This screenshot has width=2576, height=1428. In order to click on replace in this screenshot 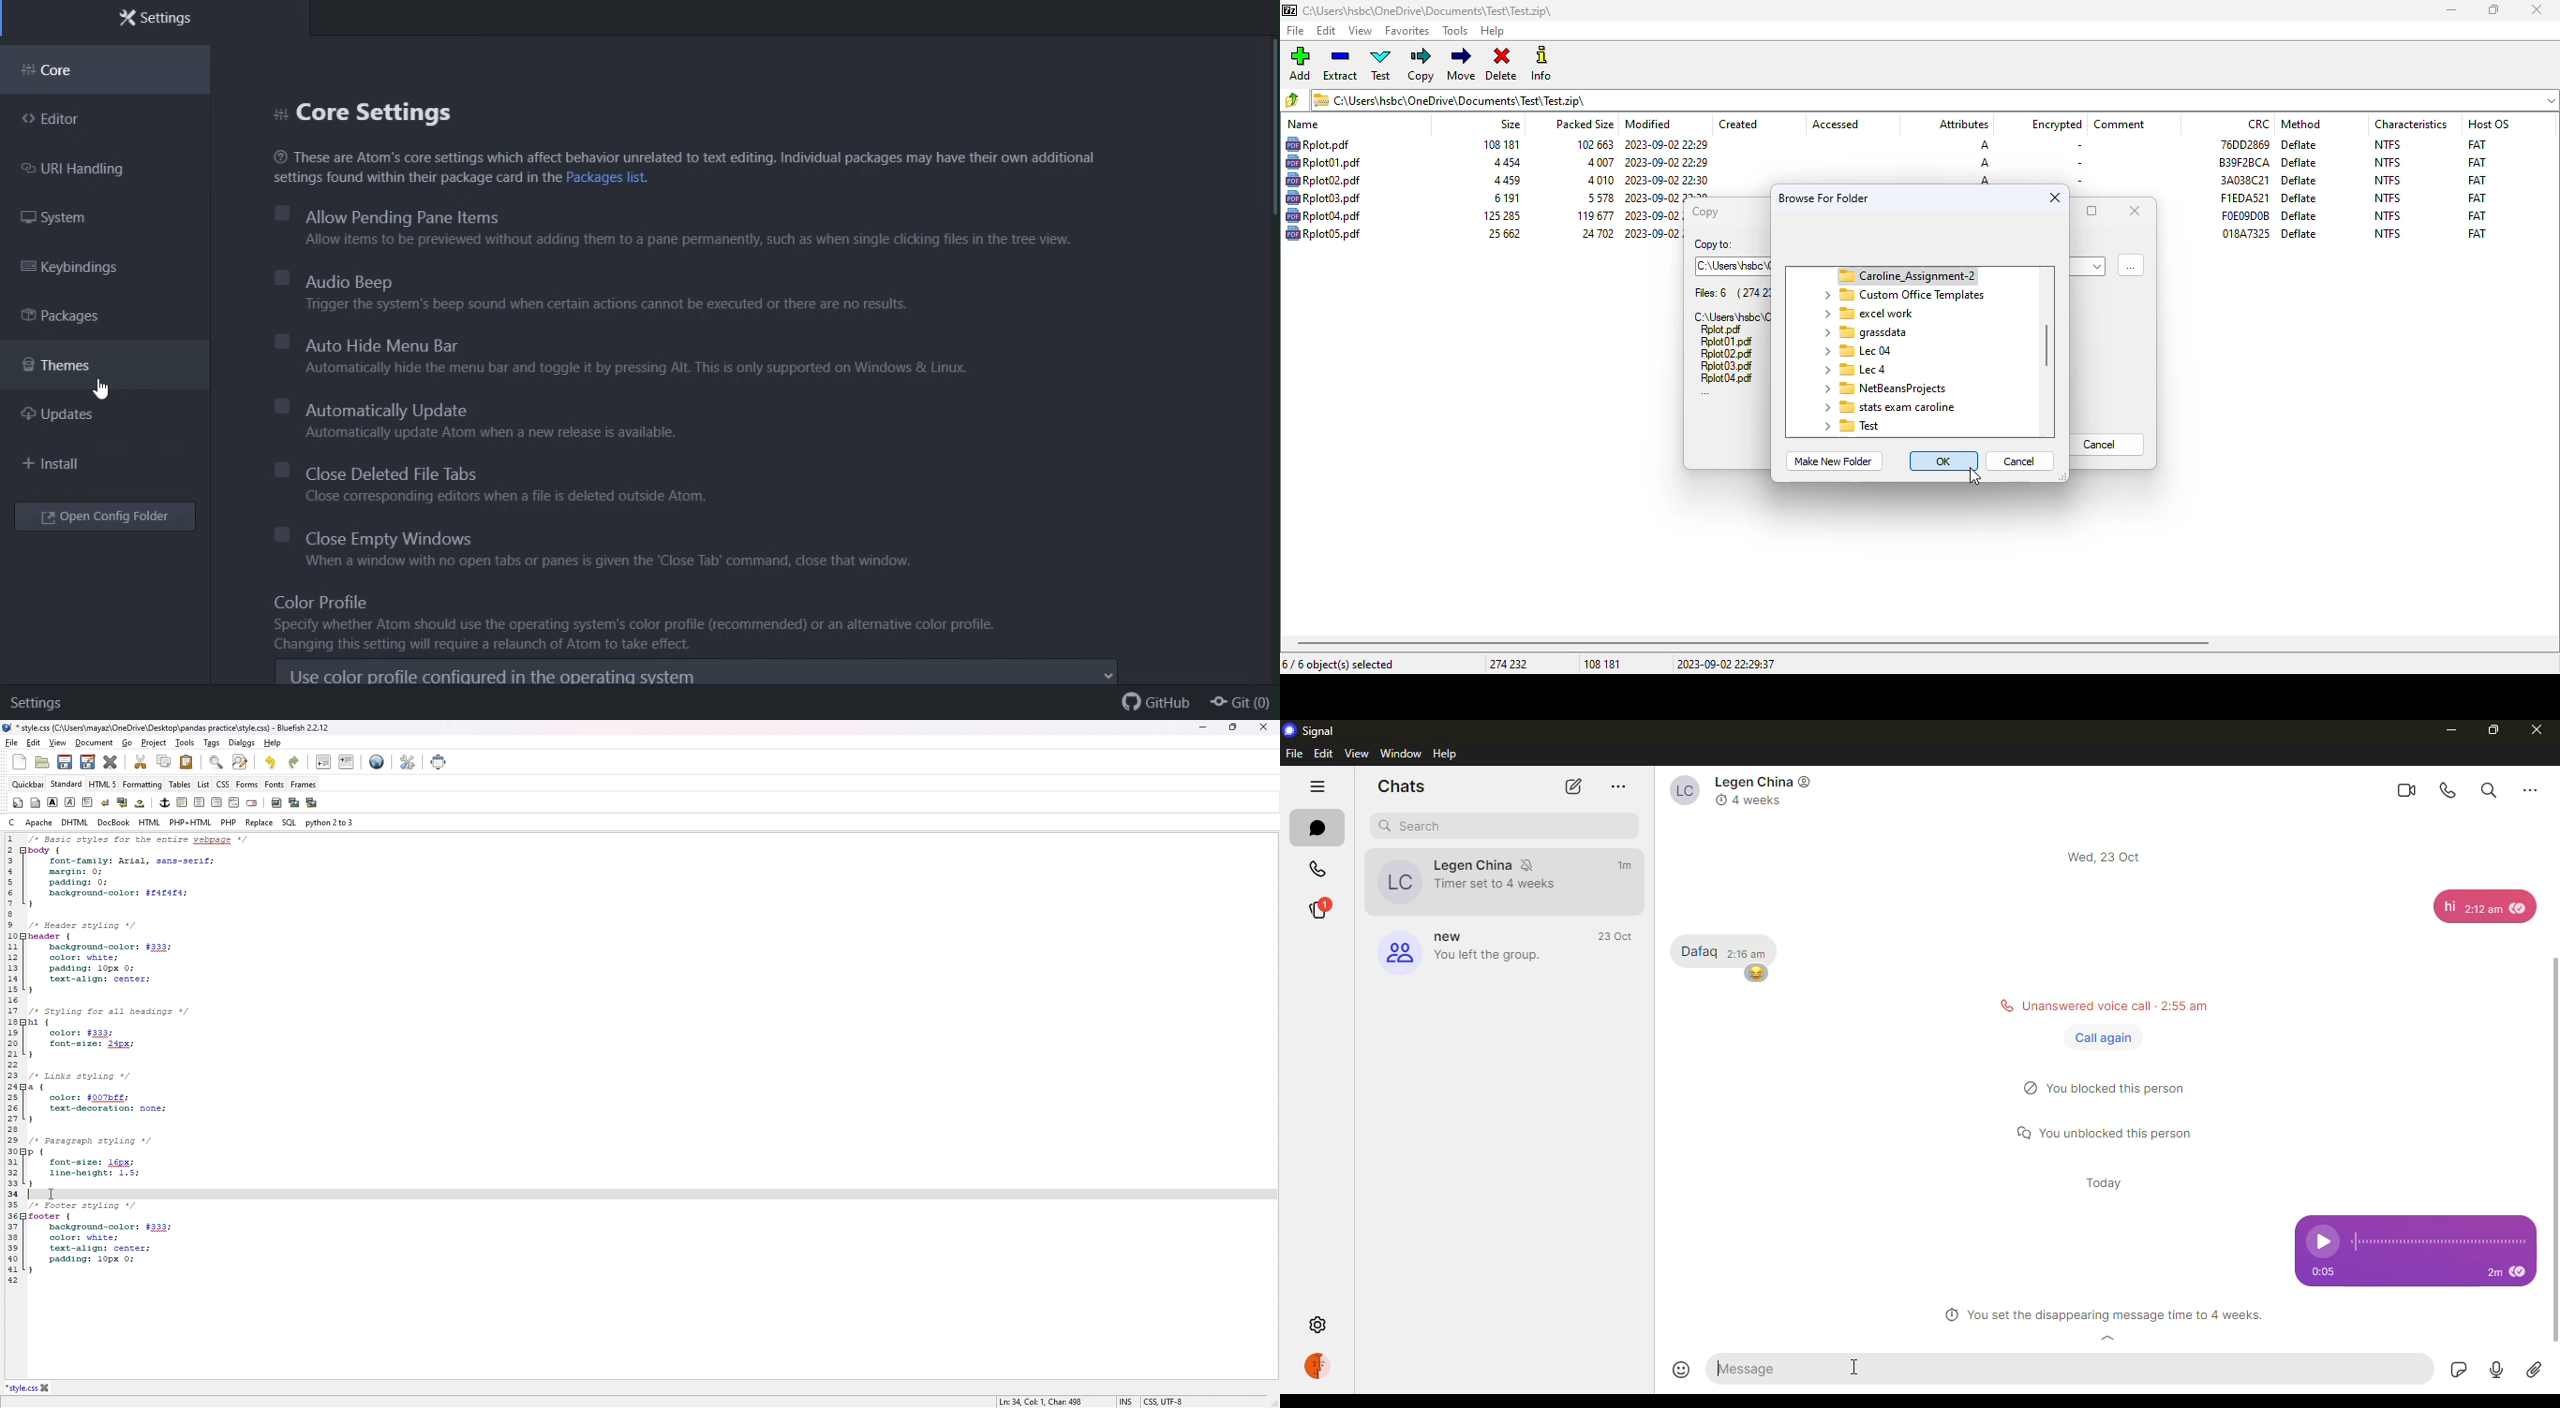, I will do `click(259, 823)`.